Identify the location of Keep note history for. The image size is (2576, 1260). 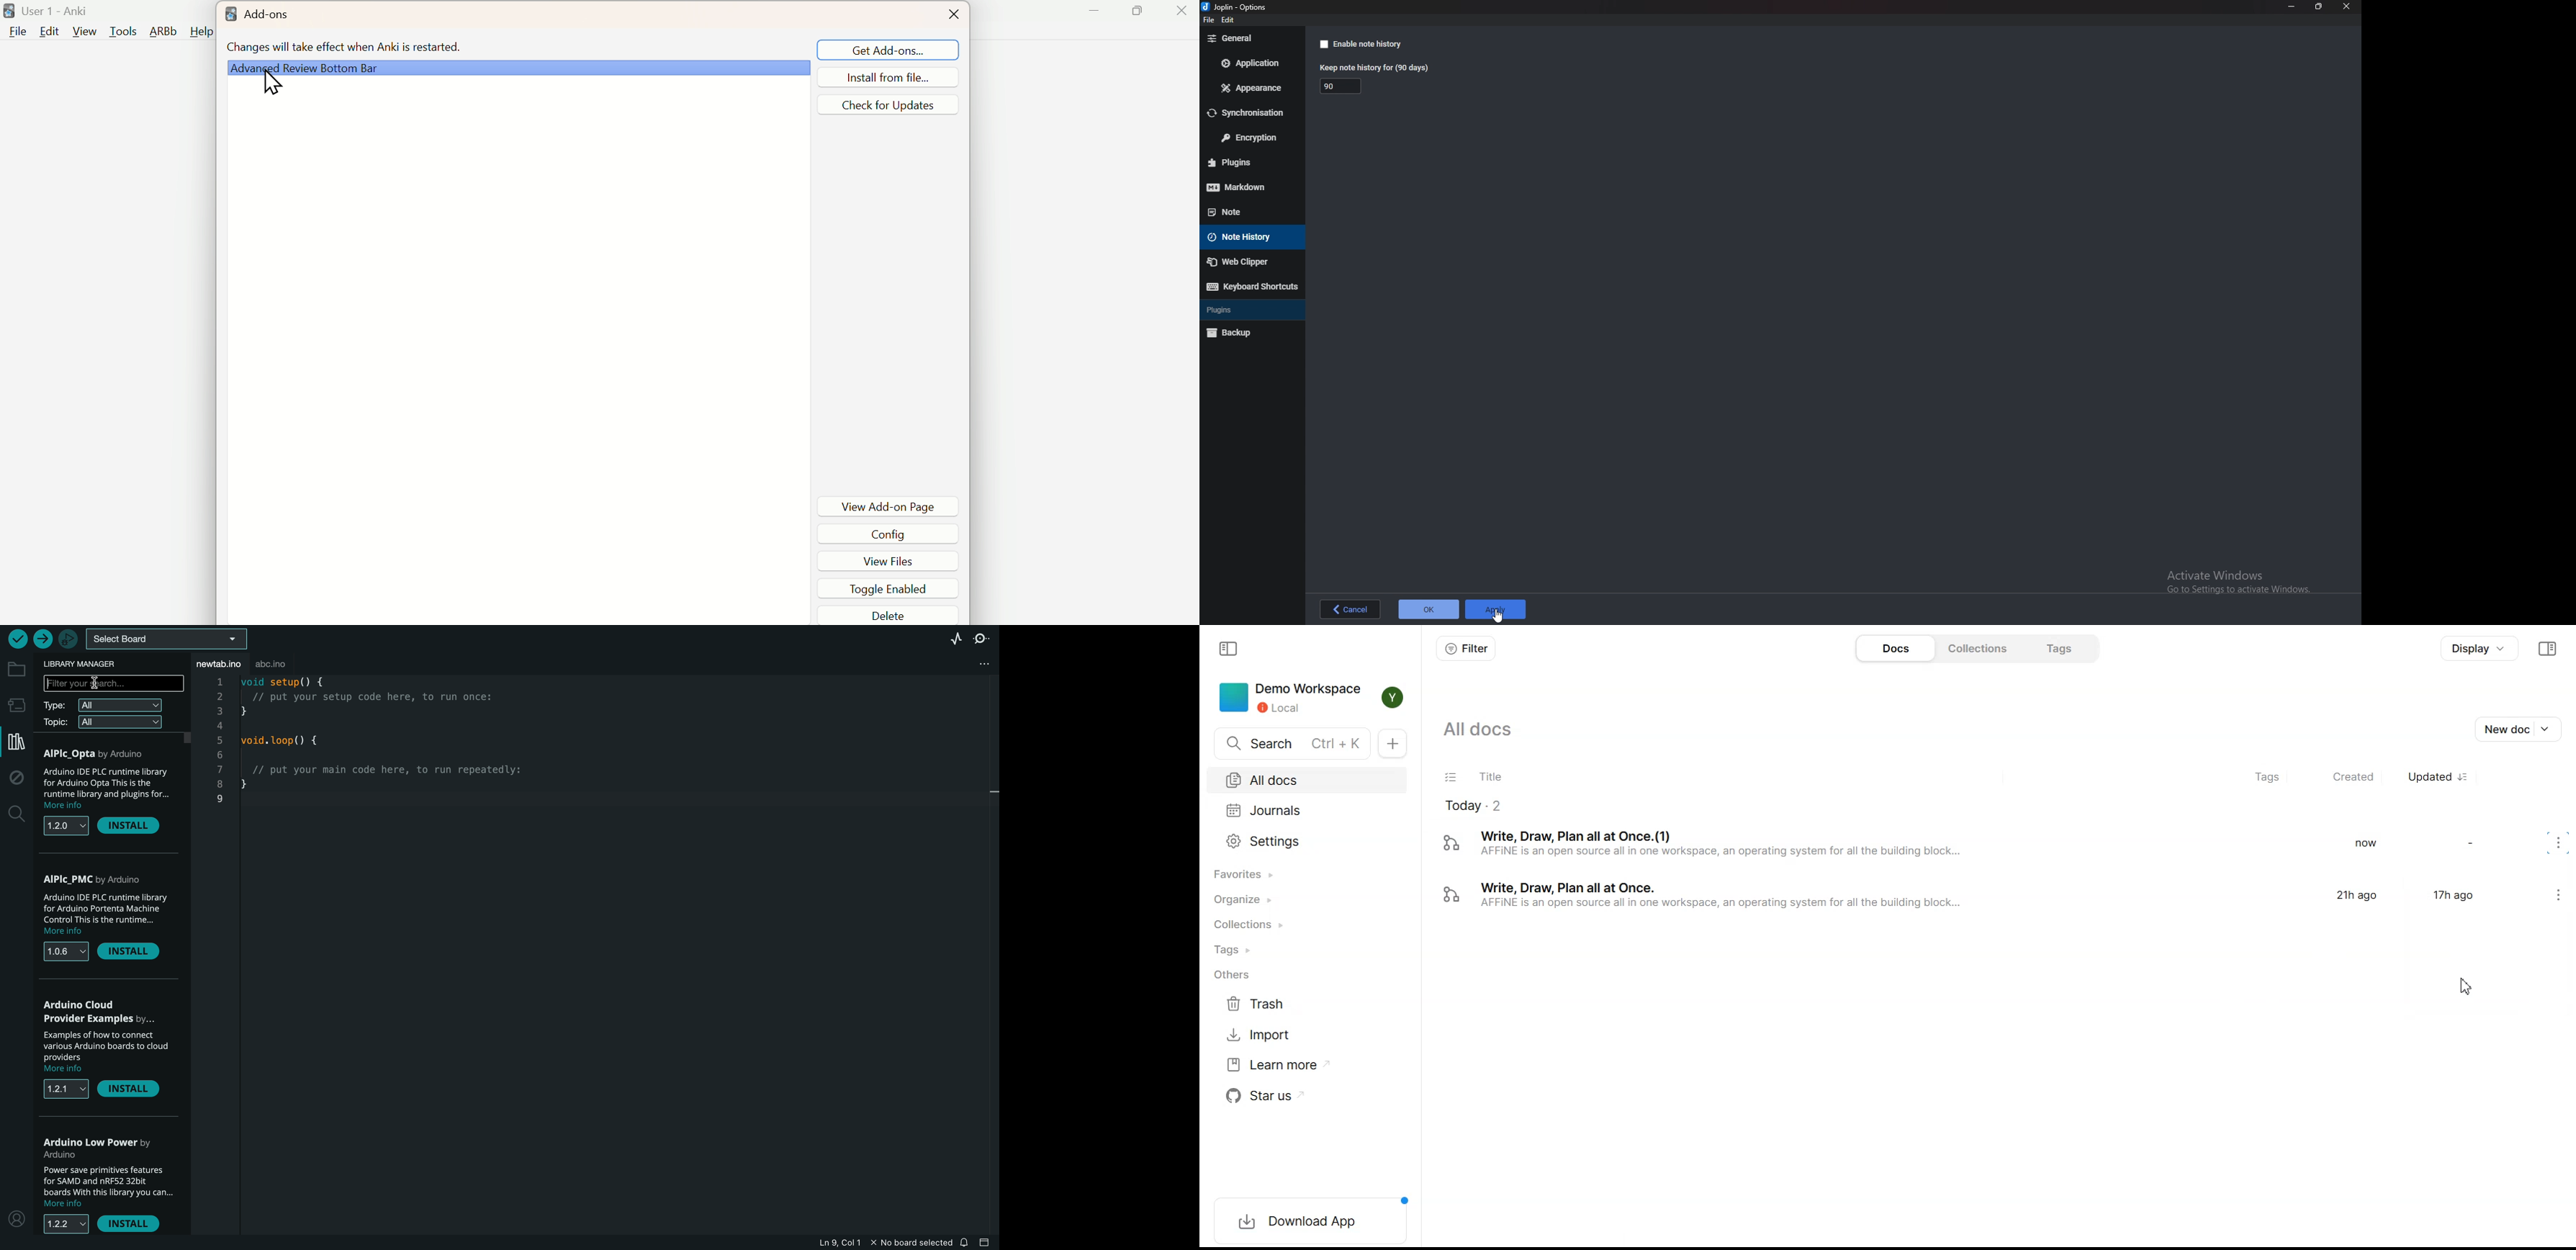
(1376, 67).